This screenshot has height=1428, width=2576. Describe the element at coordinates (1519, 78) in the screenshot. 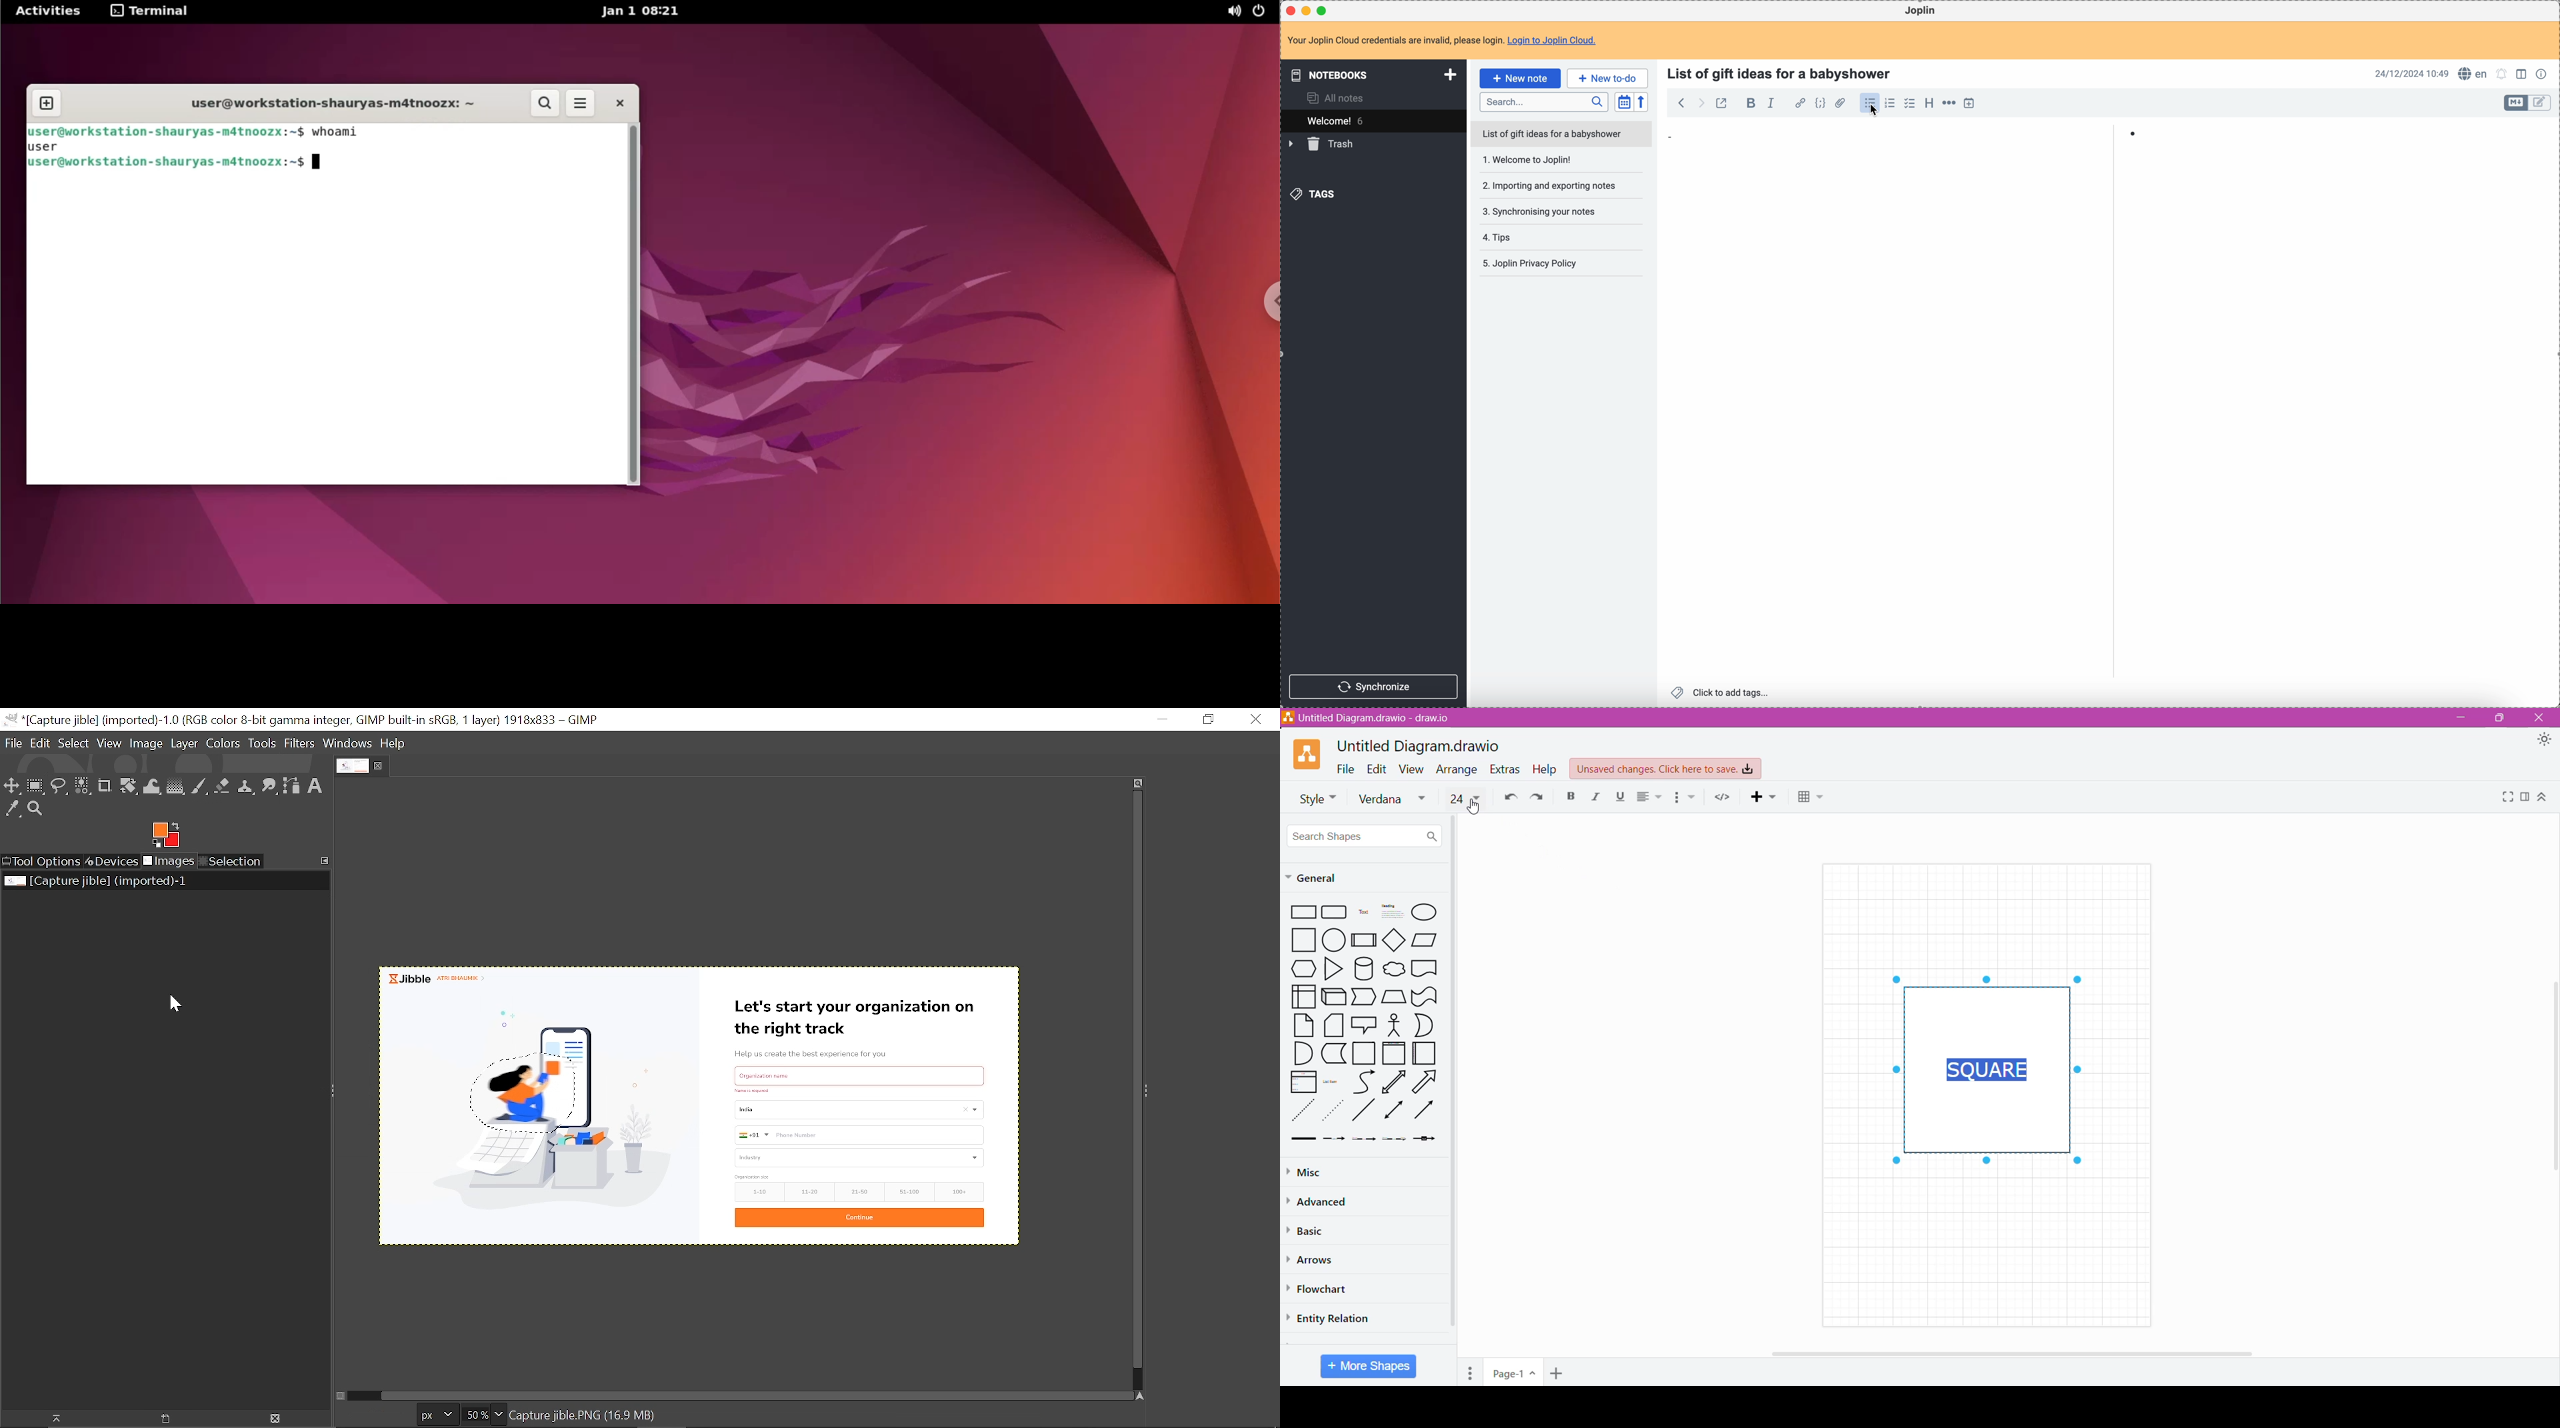

I see `click on new note` at that location.